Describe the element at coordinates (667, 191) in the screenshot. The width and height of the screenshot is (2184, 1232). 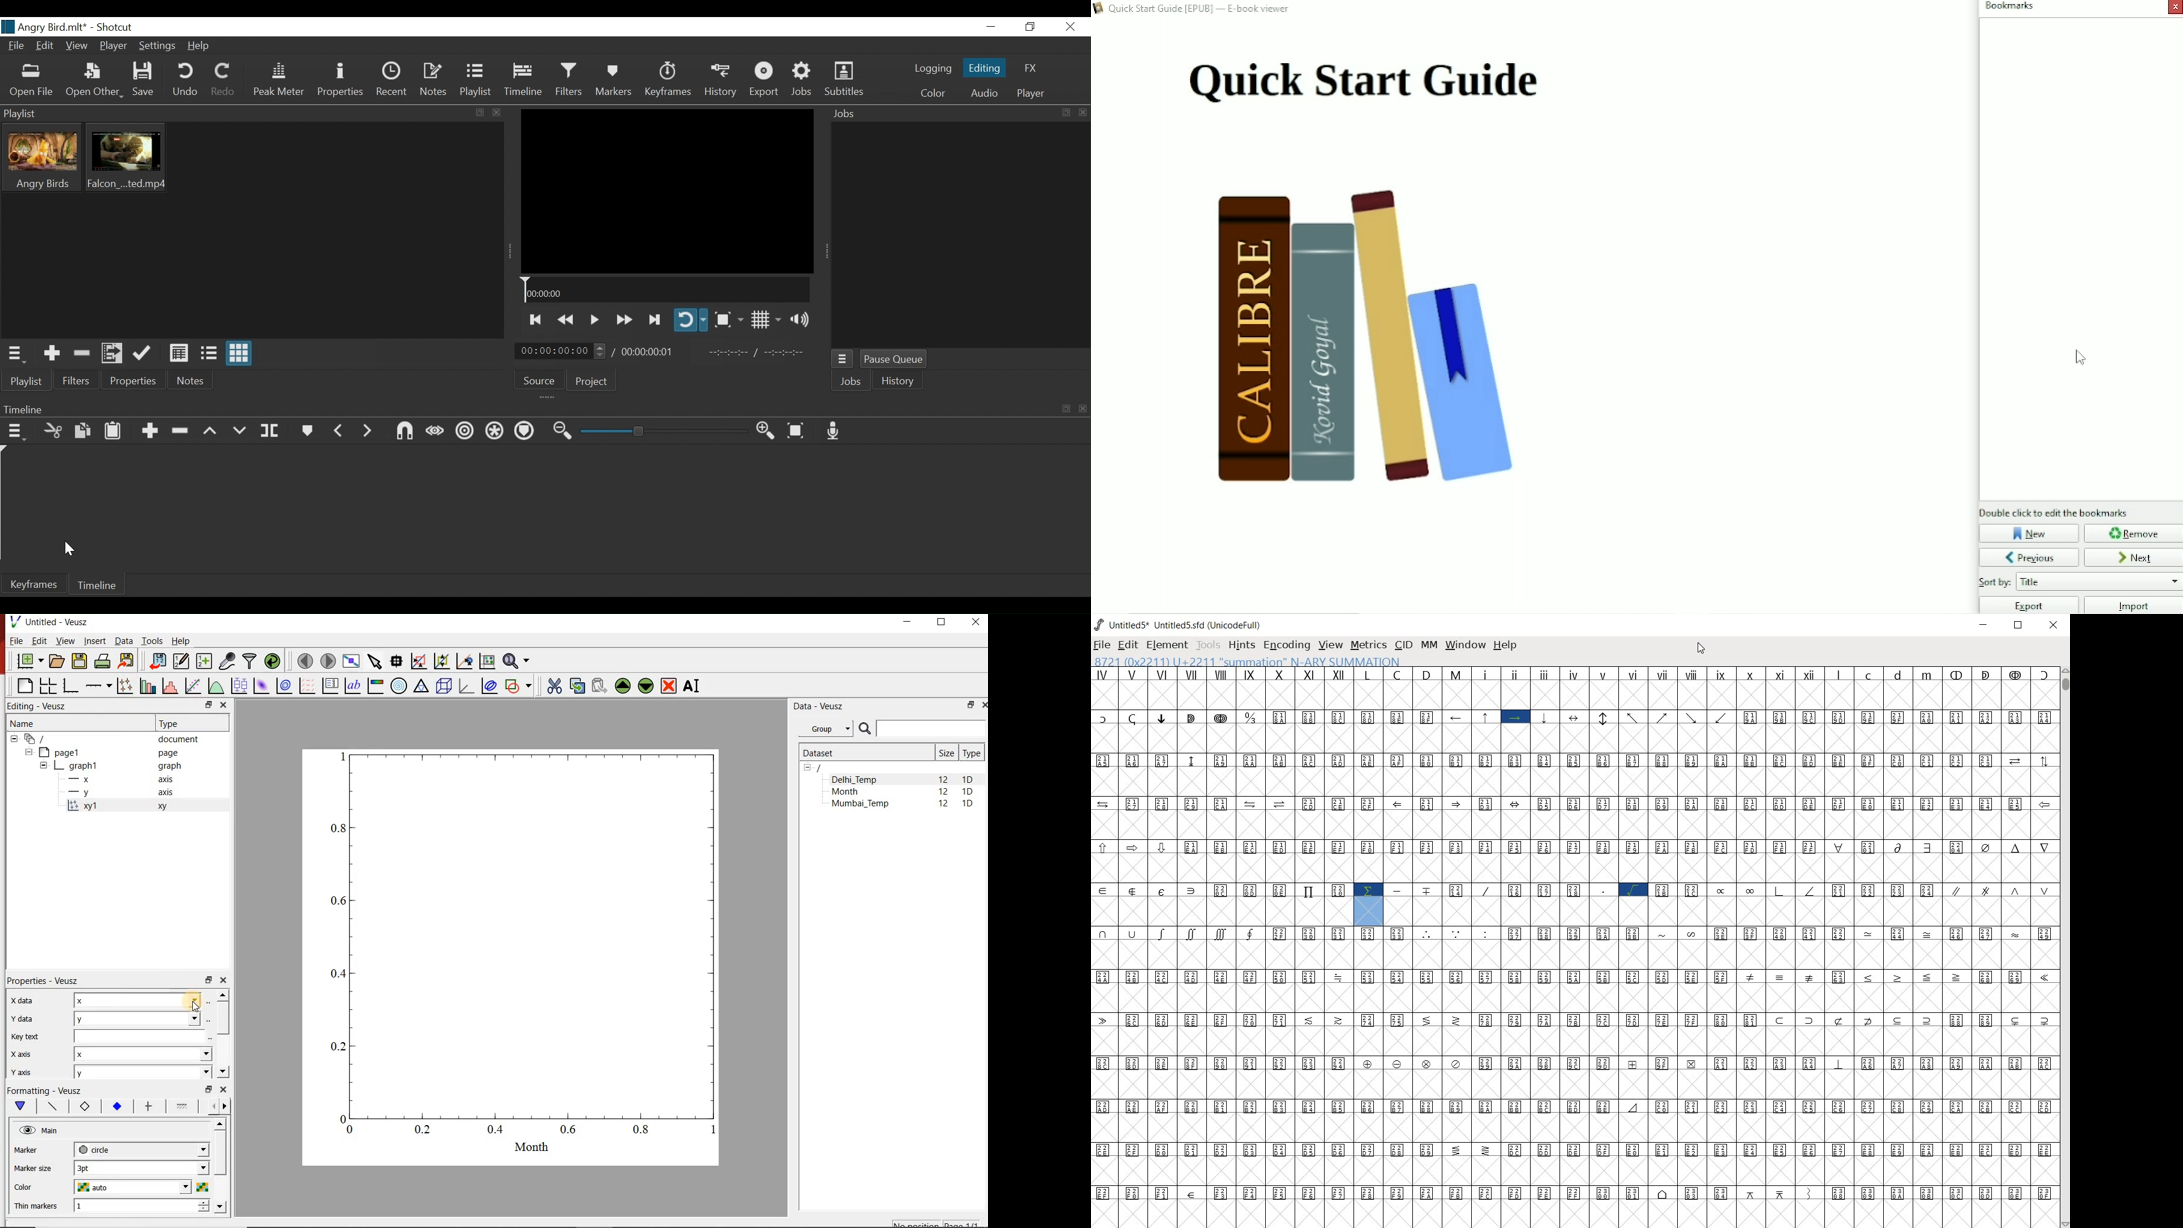
I see `Media Viewer` at that location.